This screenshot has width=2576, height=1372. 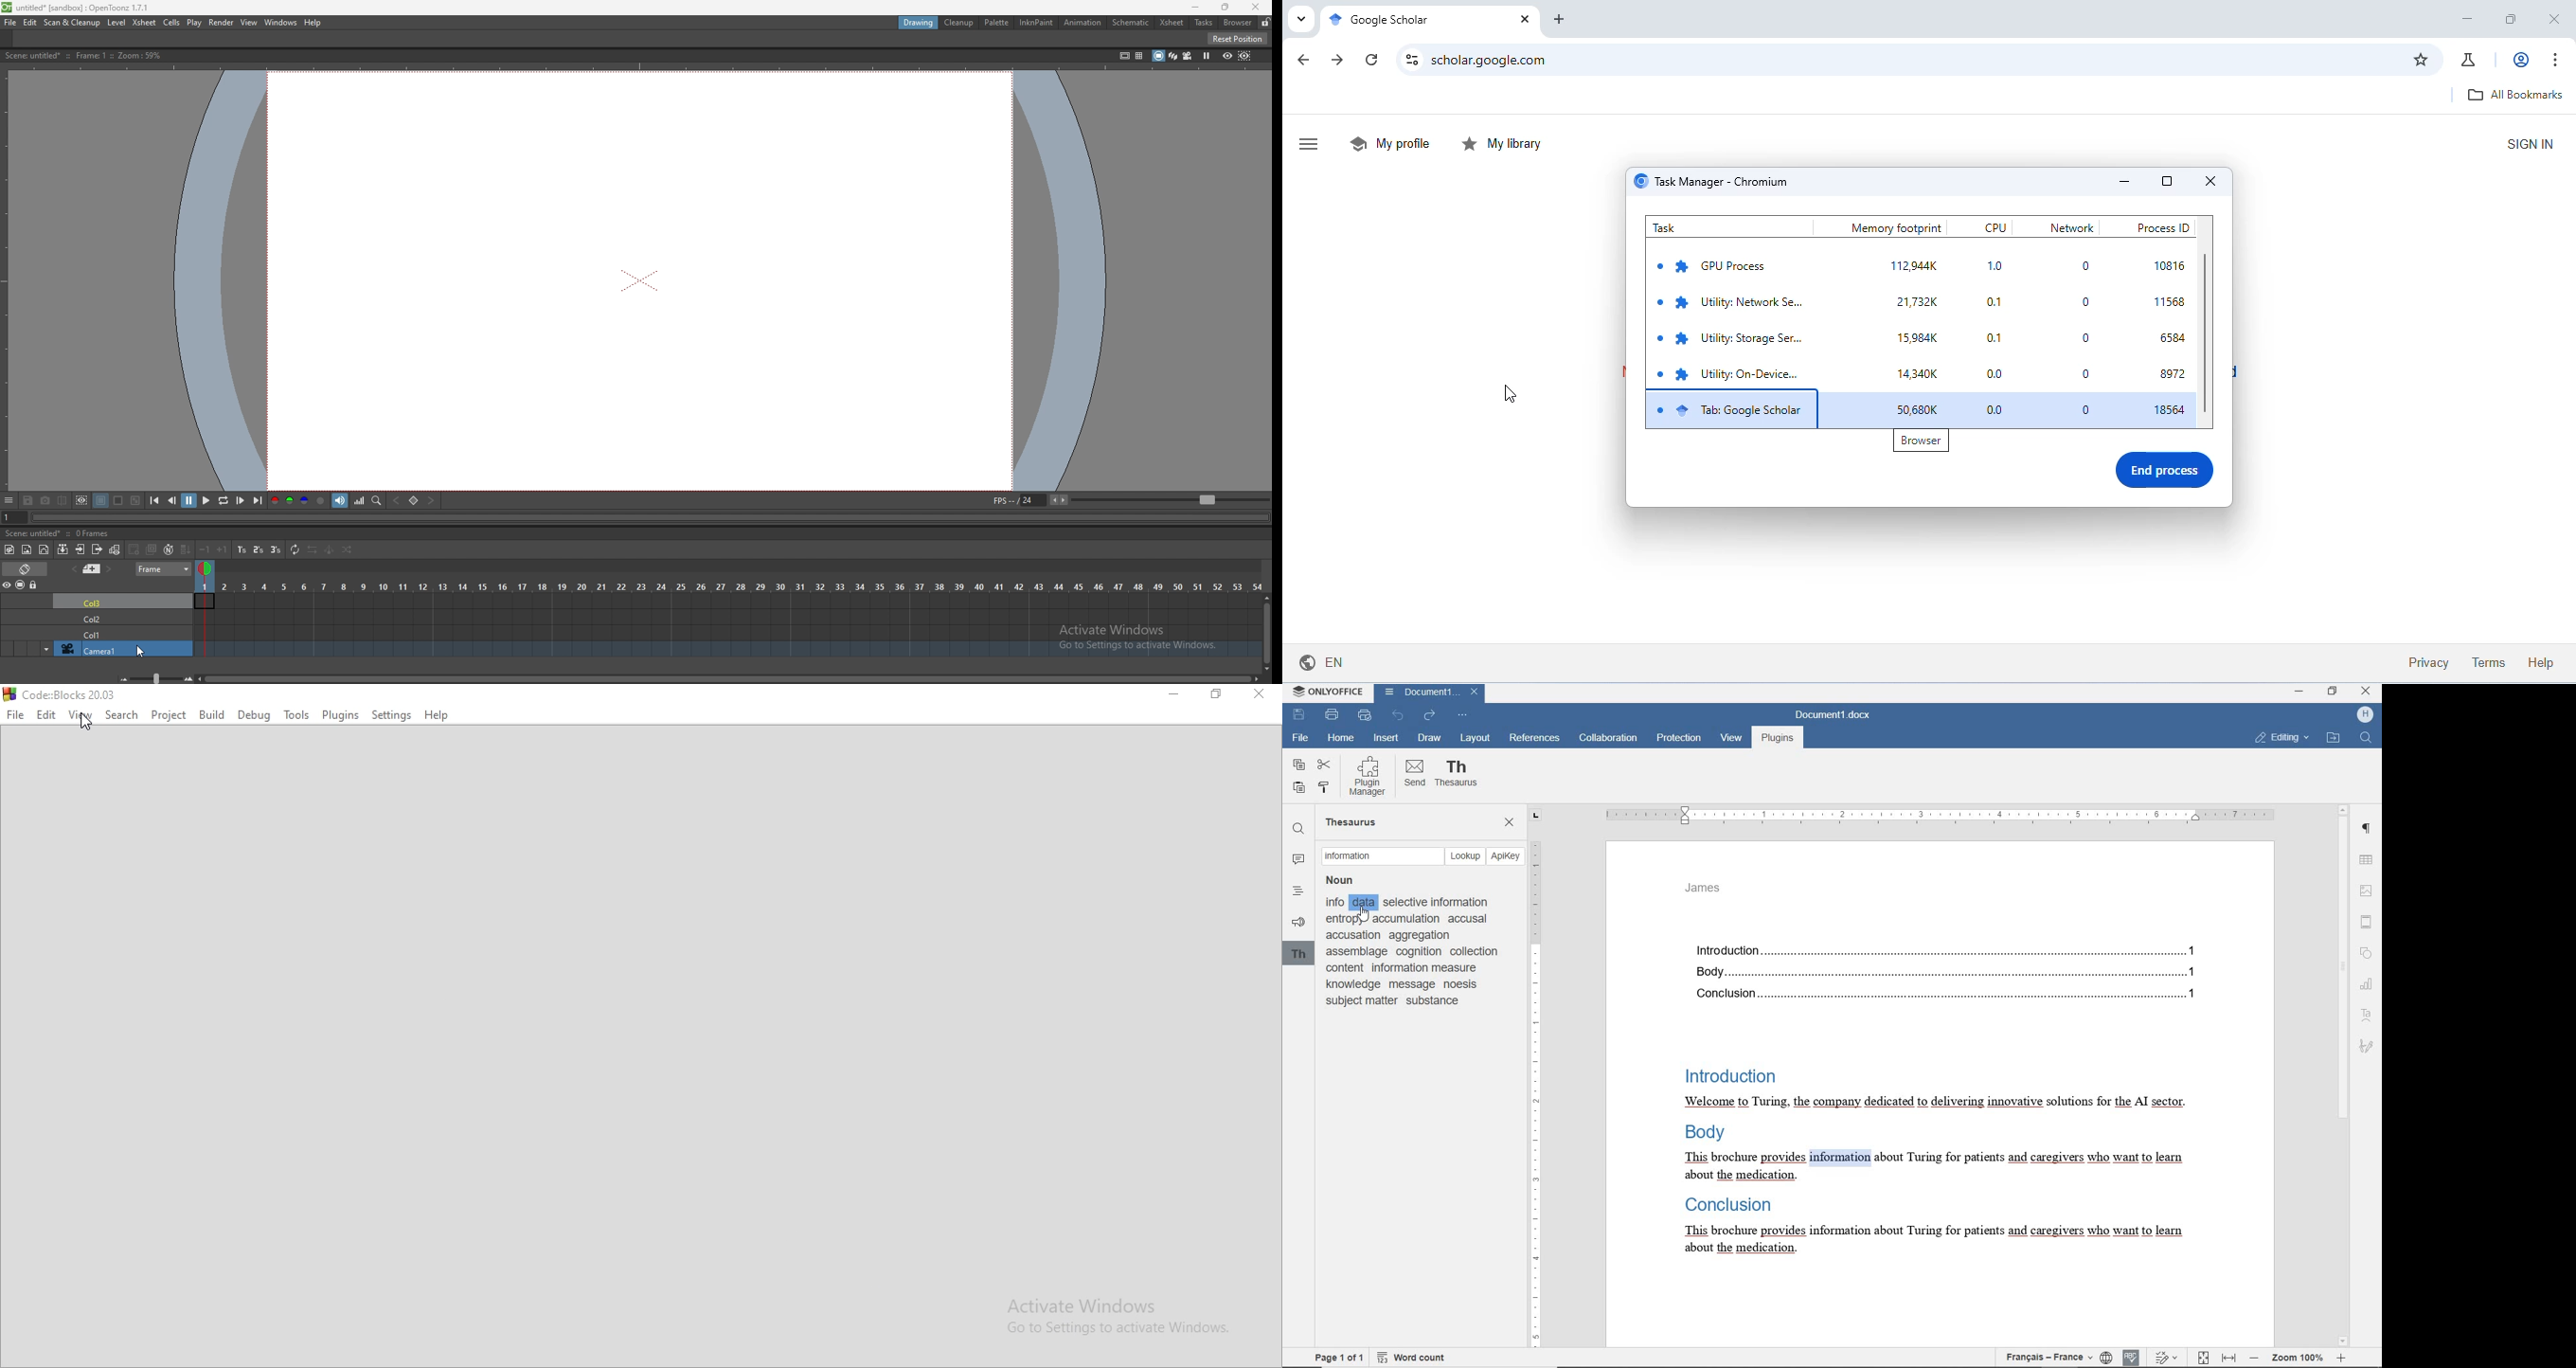 I want to click on 0.1, so click(x=1998, y=336).